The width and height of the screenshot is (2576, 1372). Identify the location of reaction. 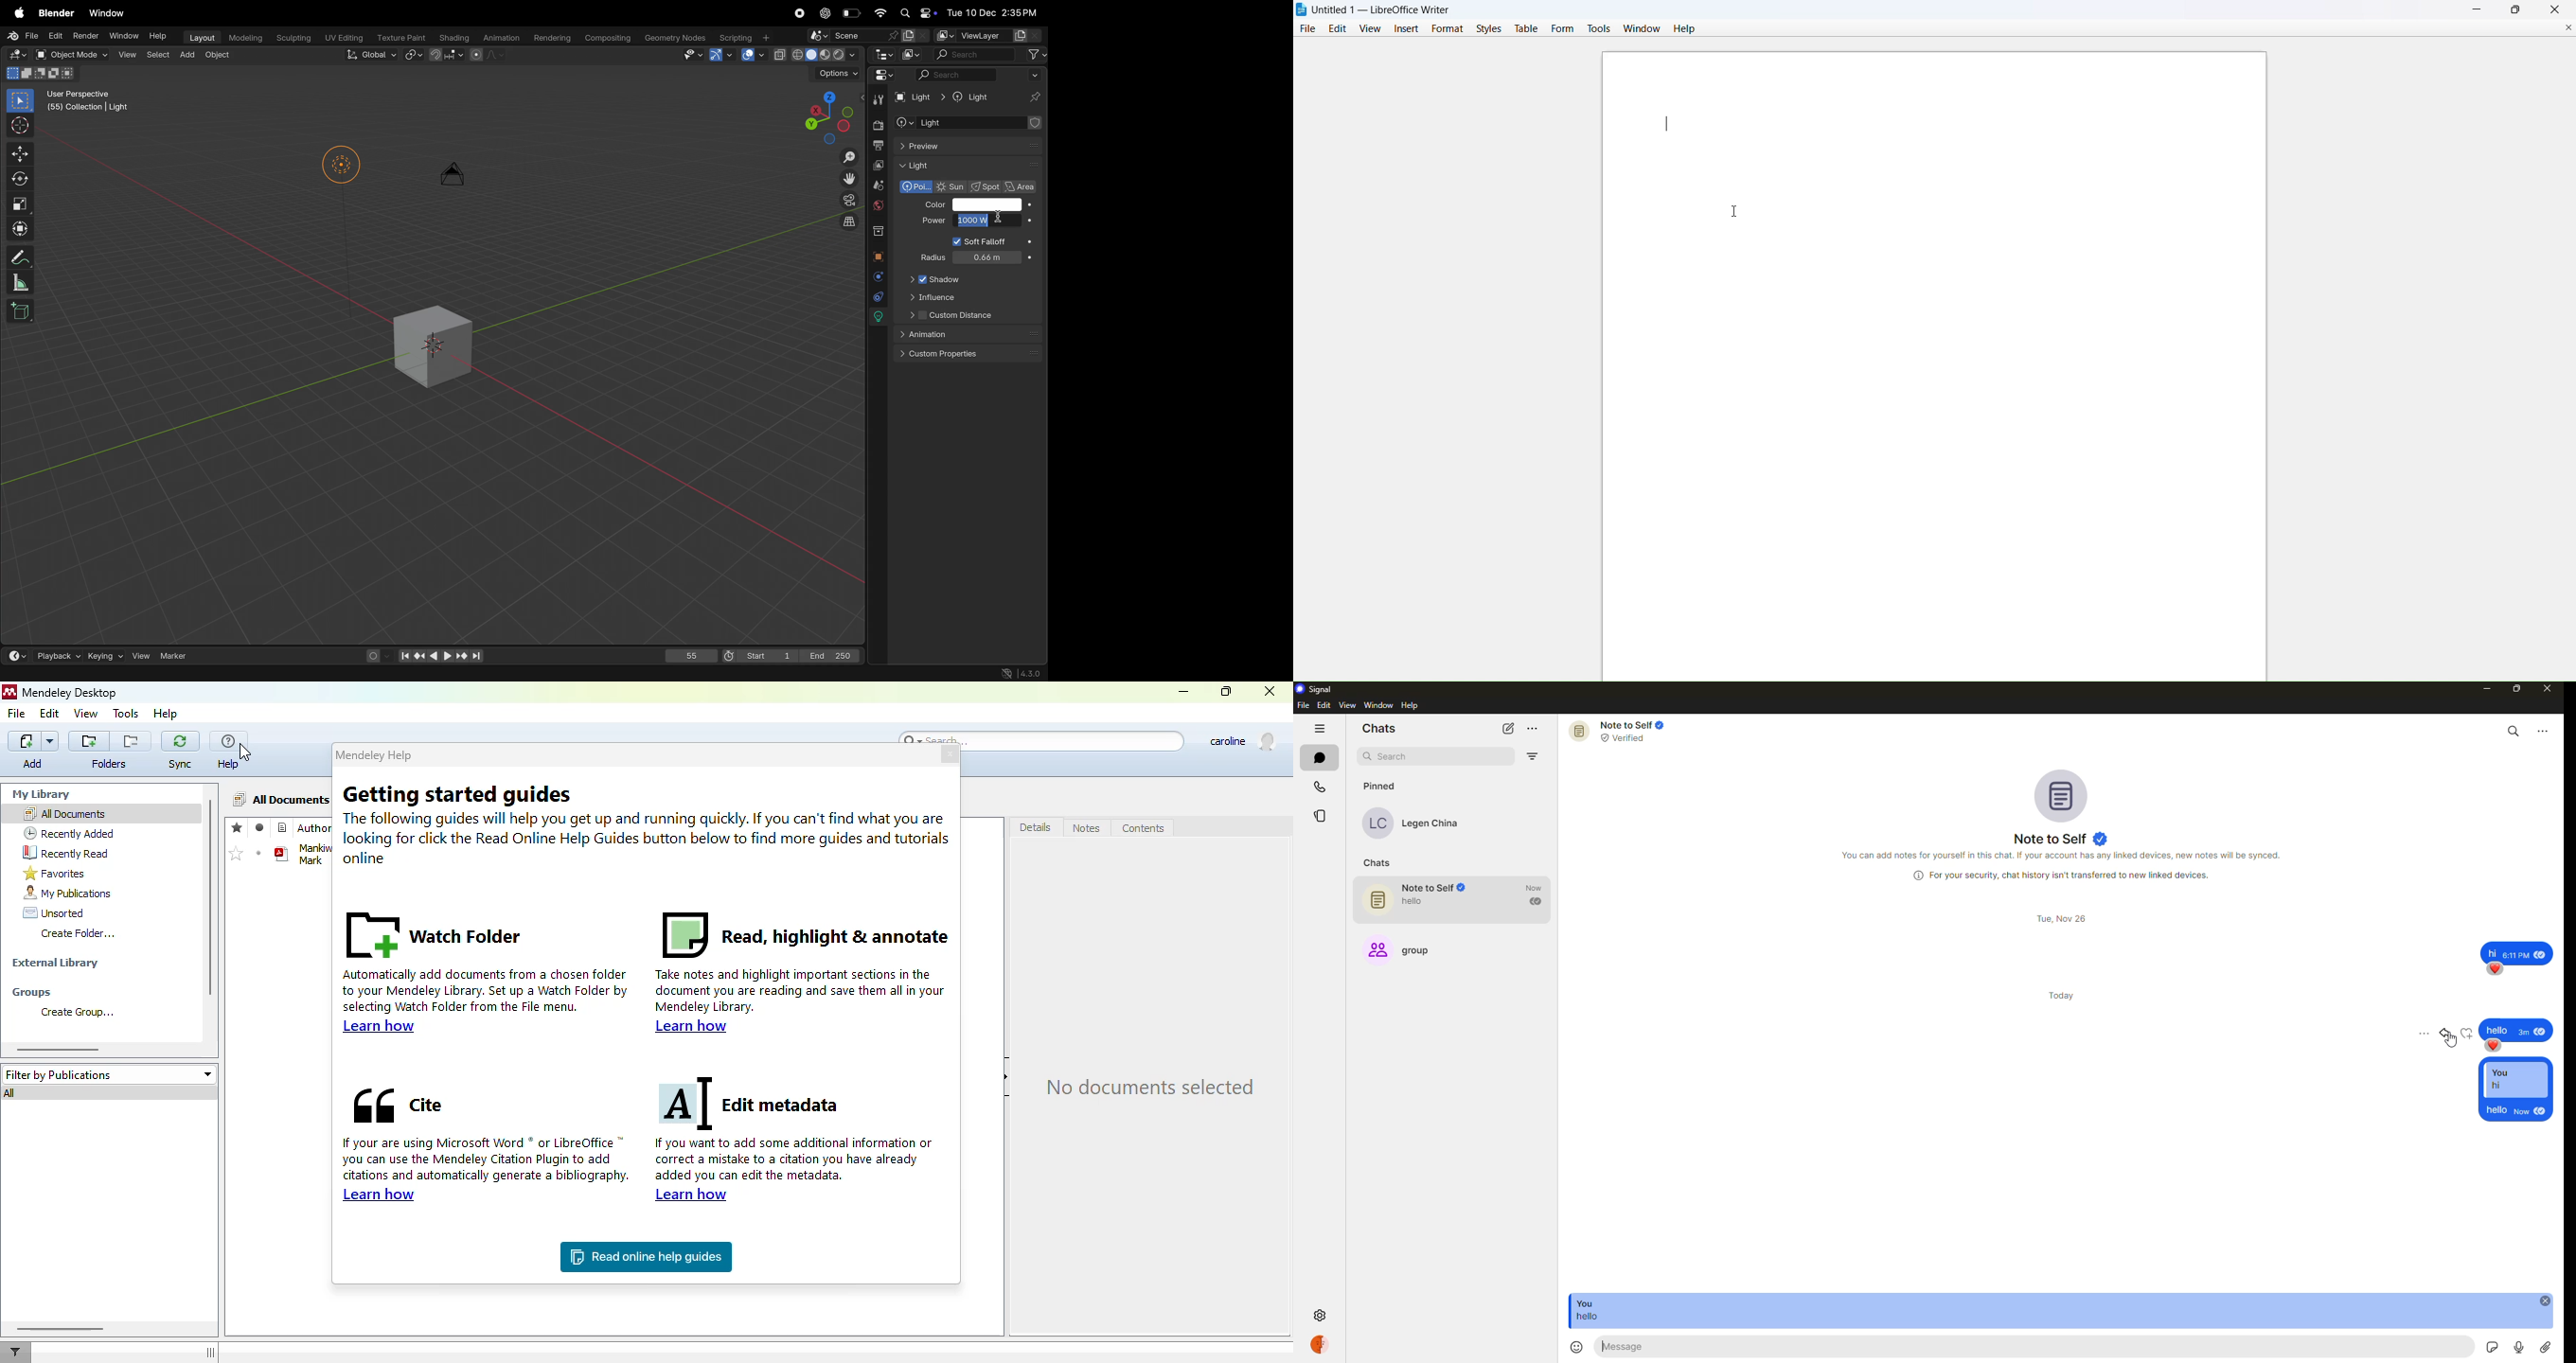
(2497, 969).